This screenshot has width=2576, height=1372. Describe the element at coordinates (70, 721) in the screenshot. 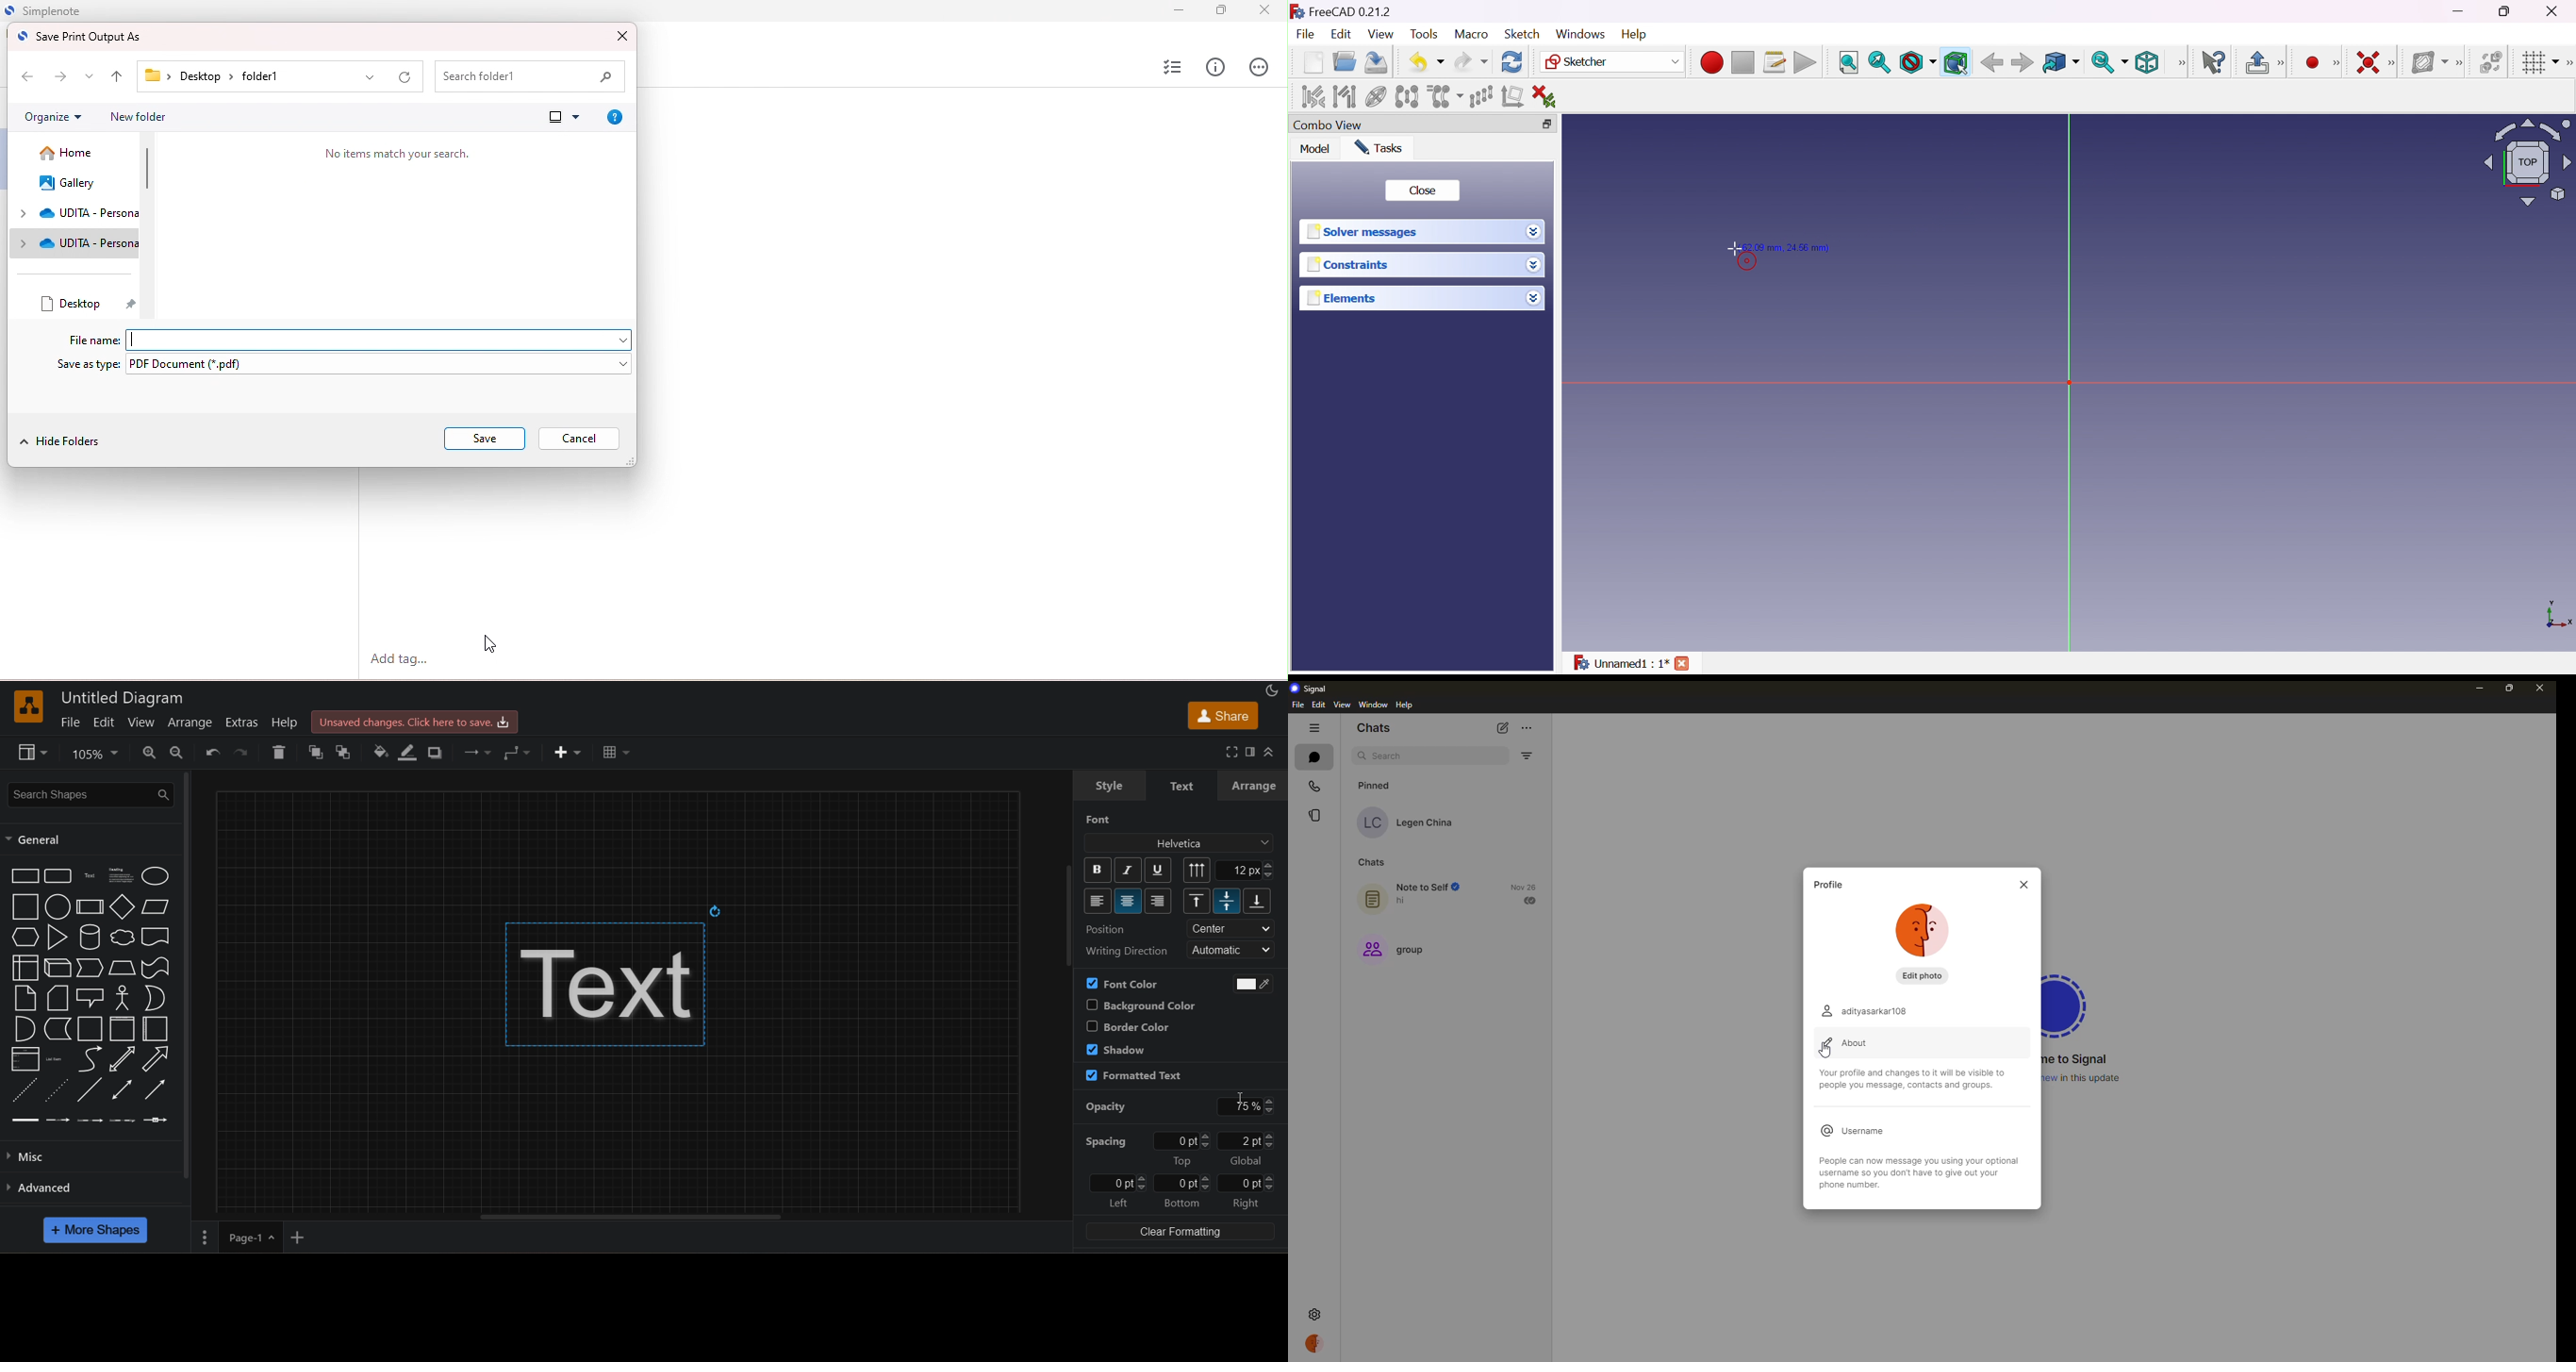

I see `file` at that location.